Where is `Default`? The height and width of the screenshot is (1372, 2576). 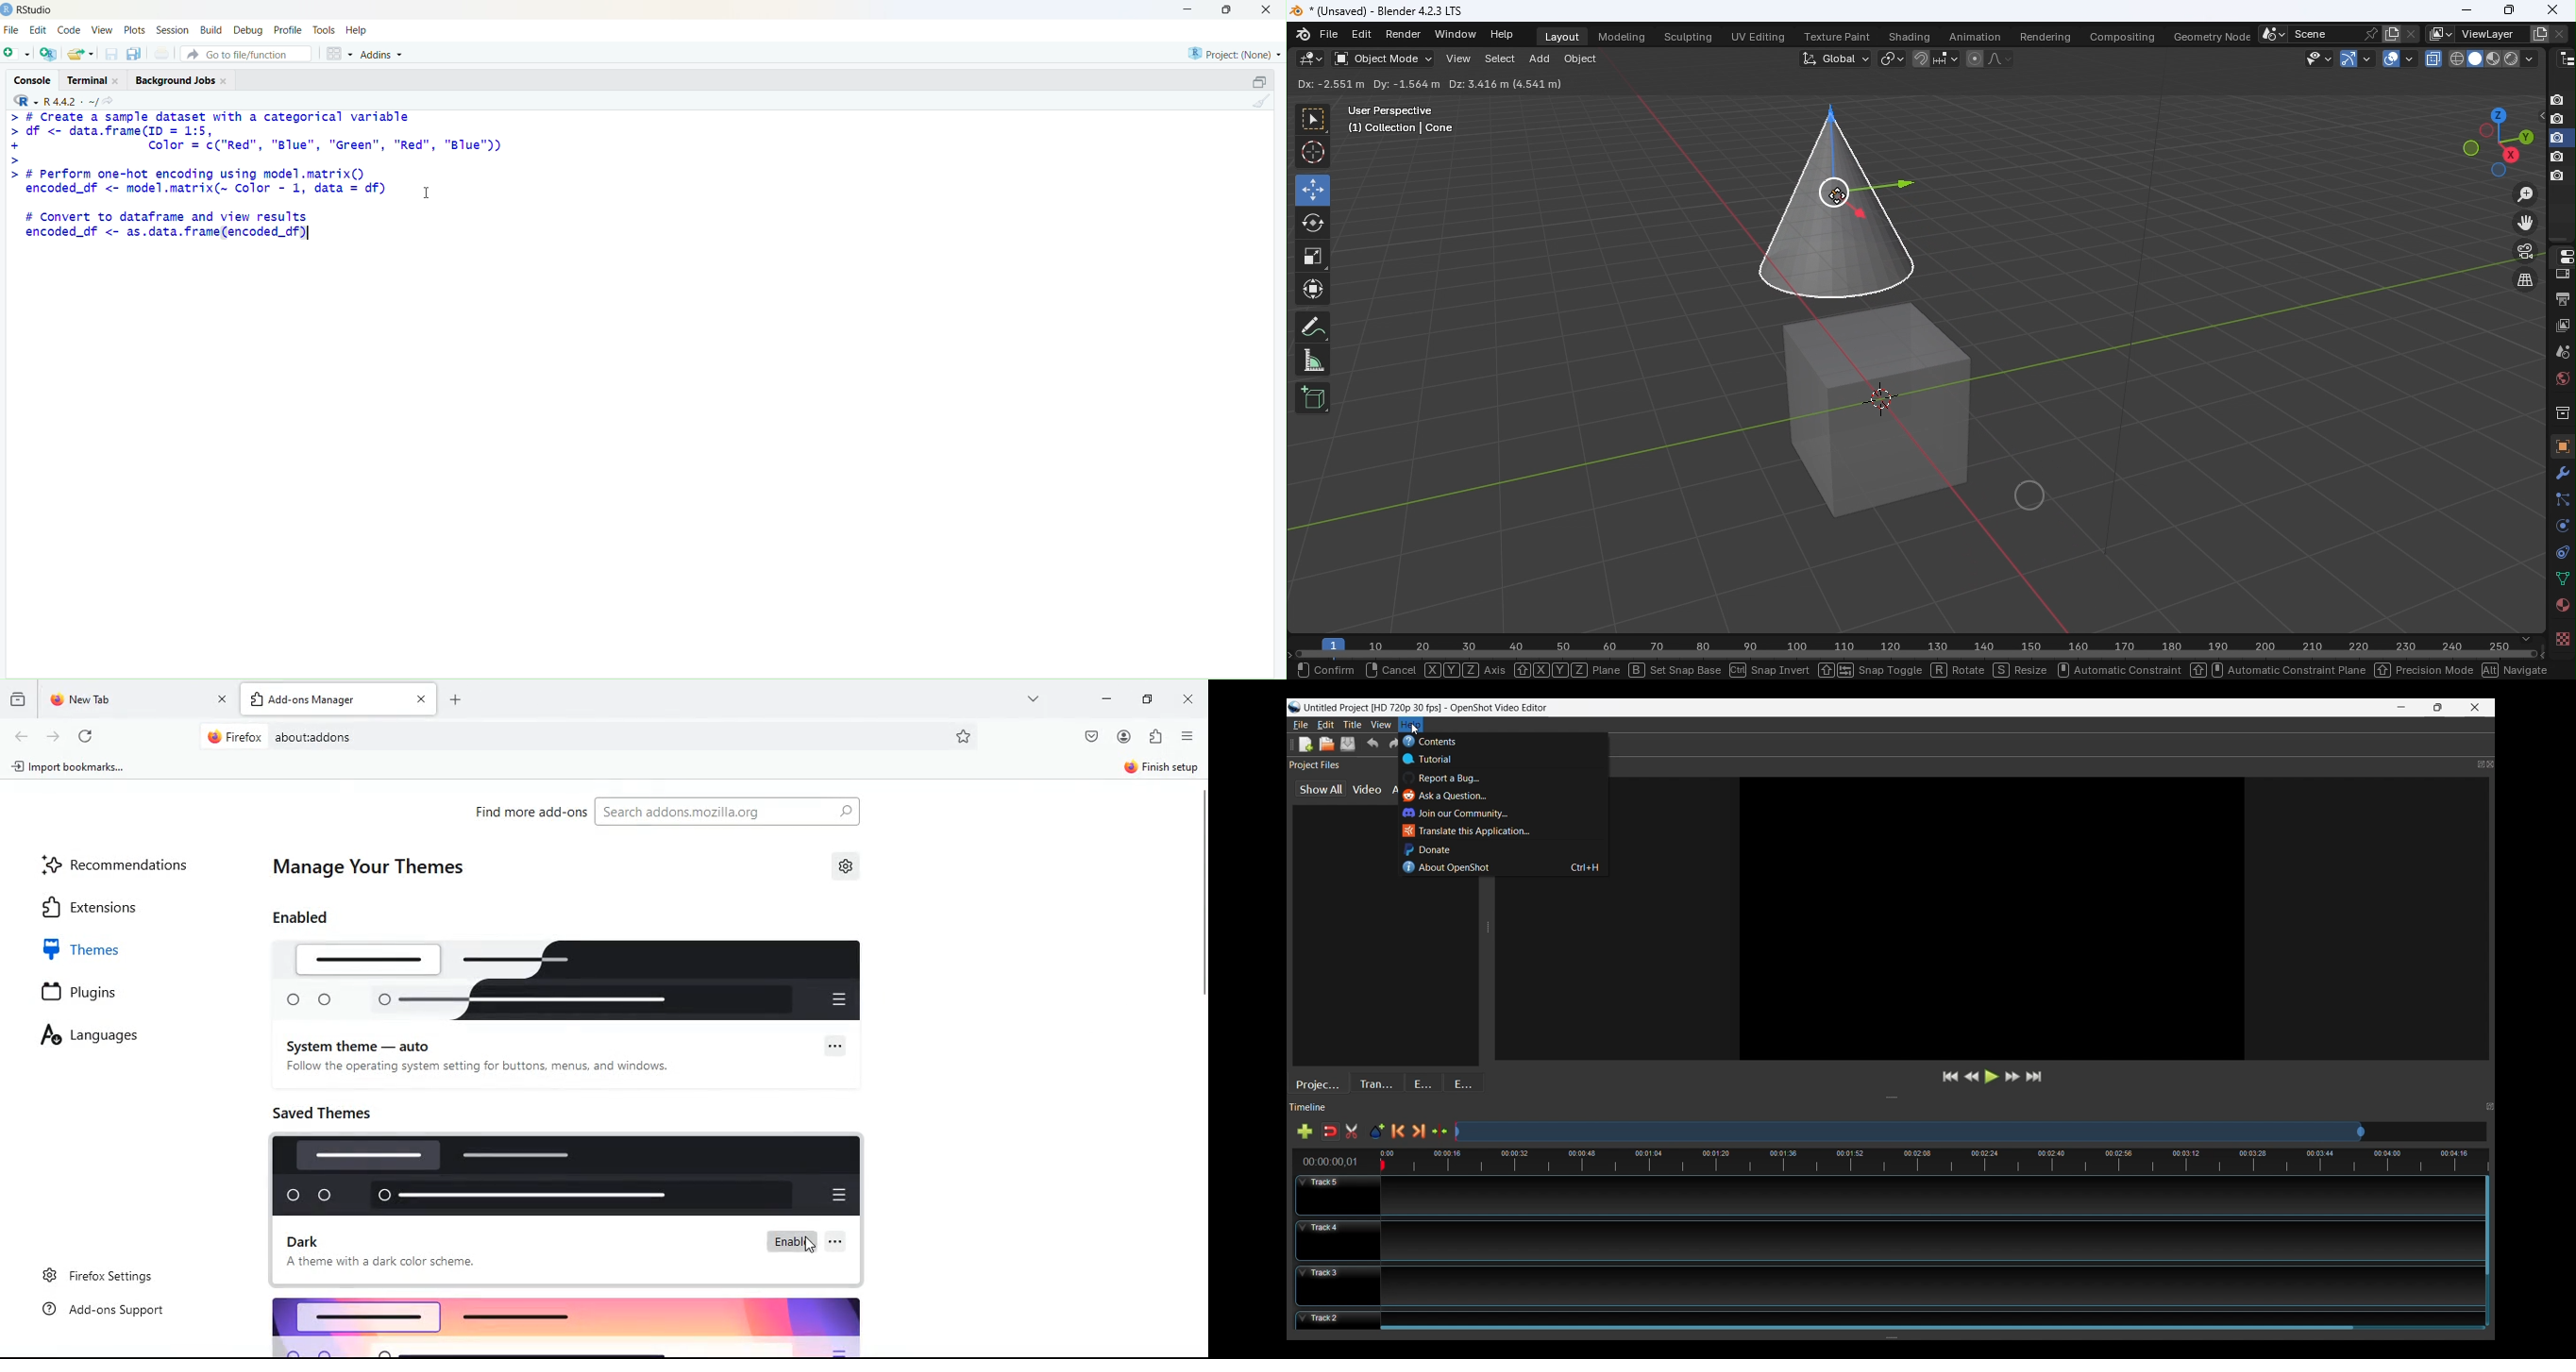 Default is located at coordinates (1406, 83).